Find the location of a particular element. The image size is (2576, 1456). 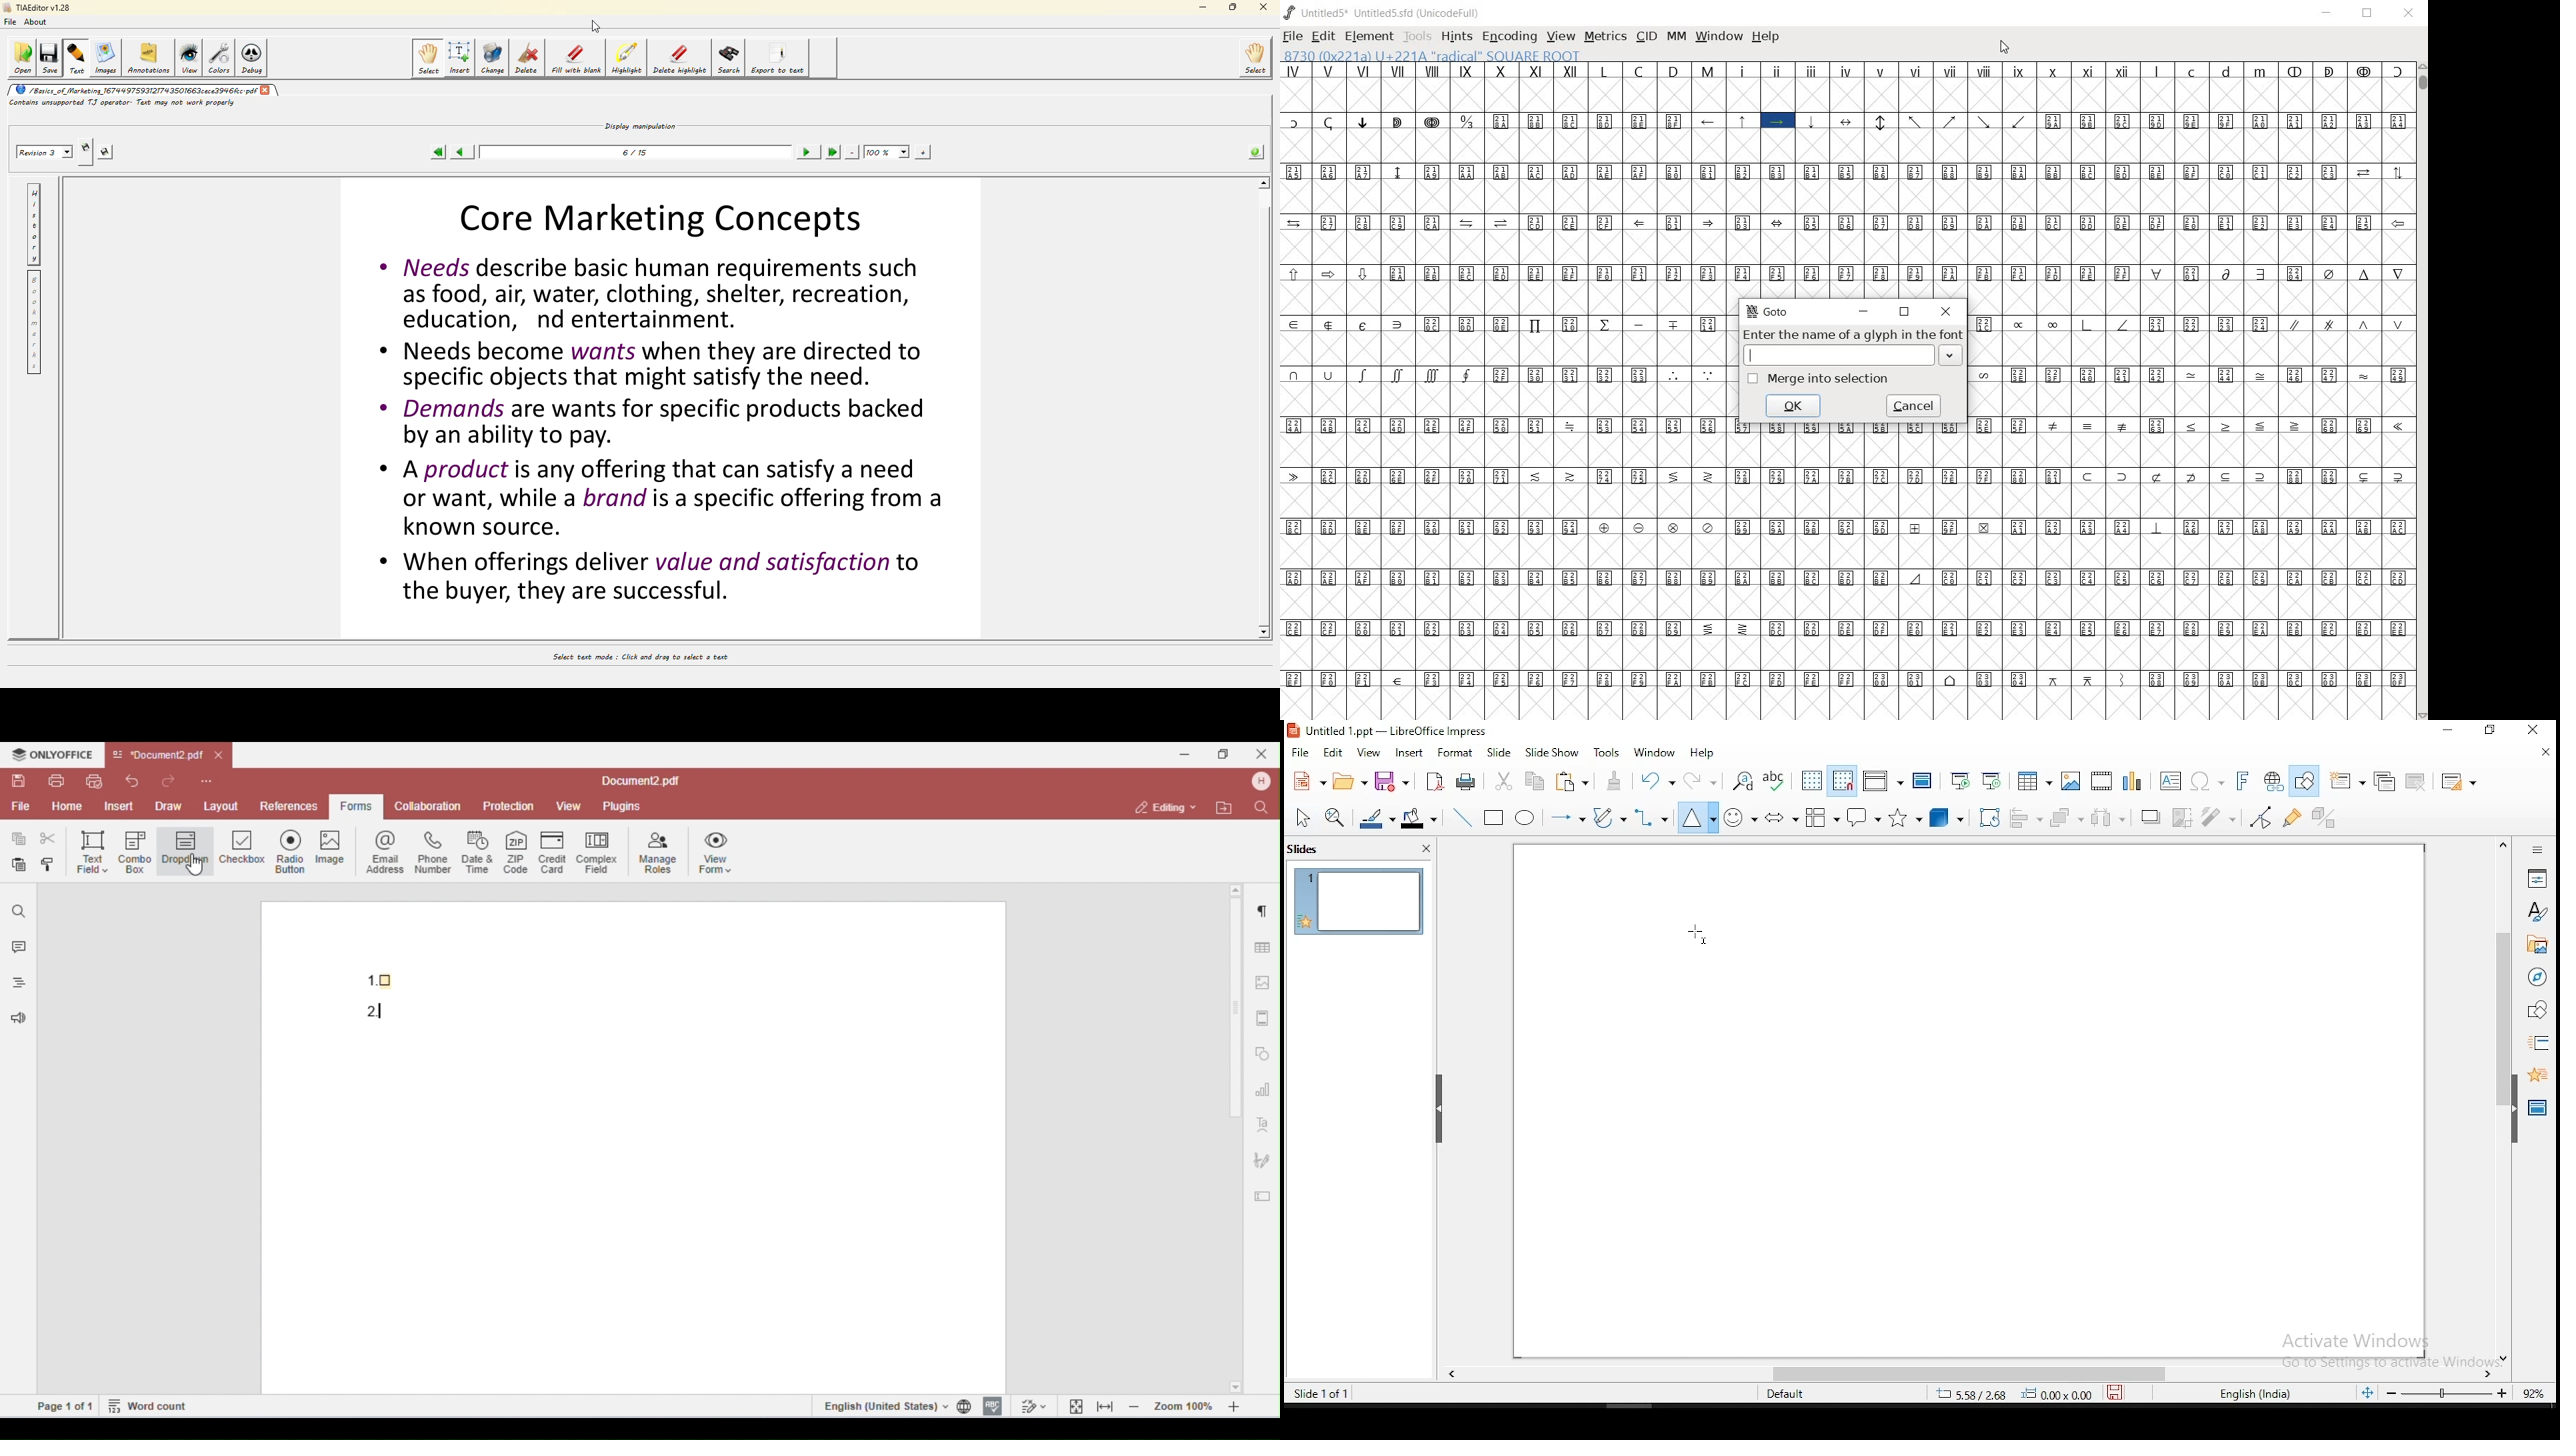

arrange is located at coordinates (2069, 817).